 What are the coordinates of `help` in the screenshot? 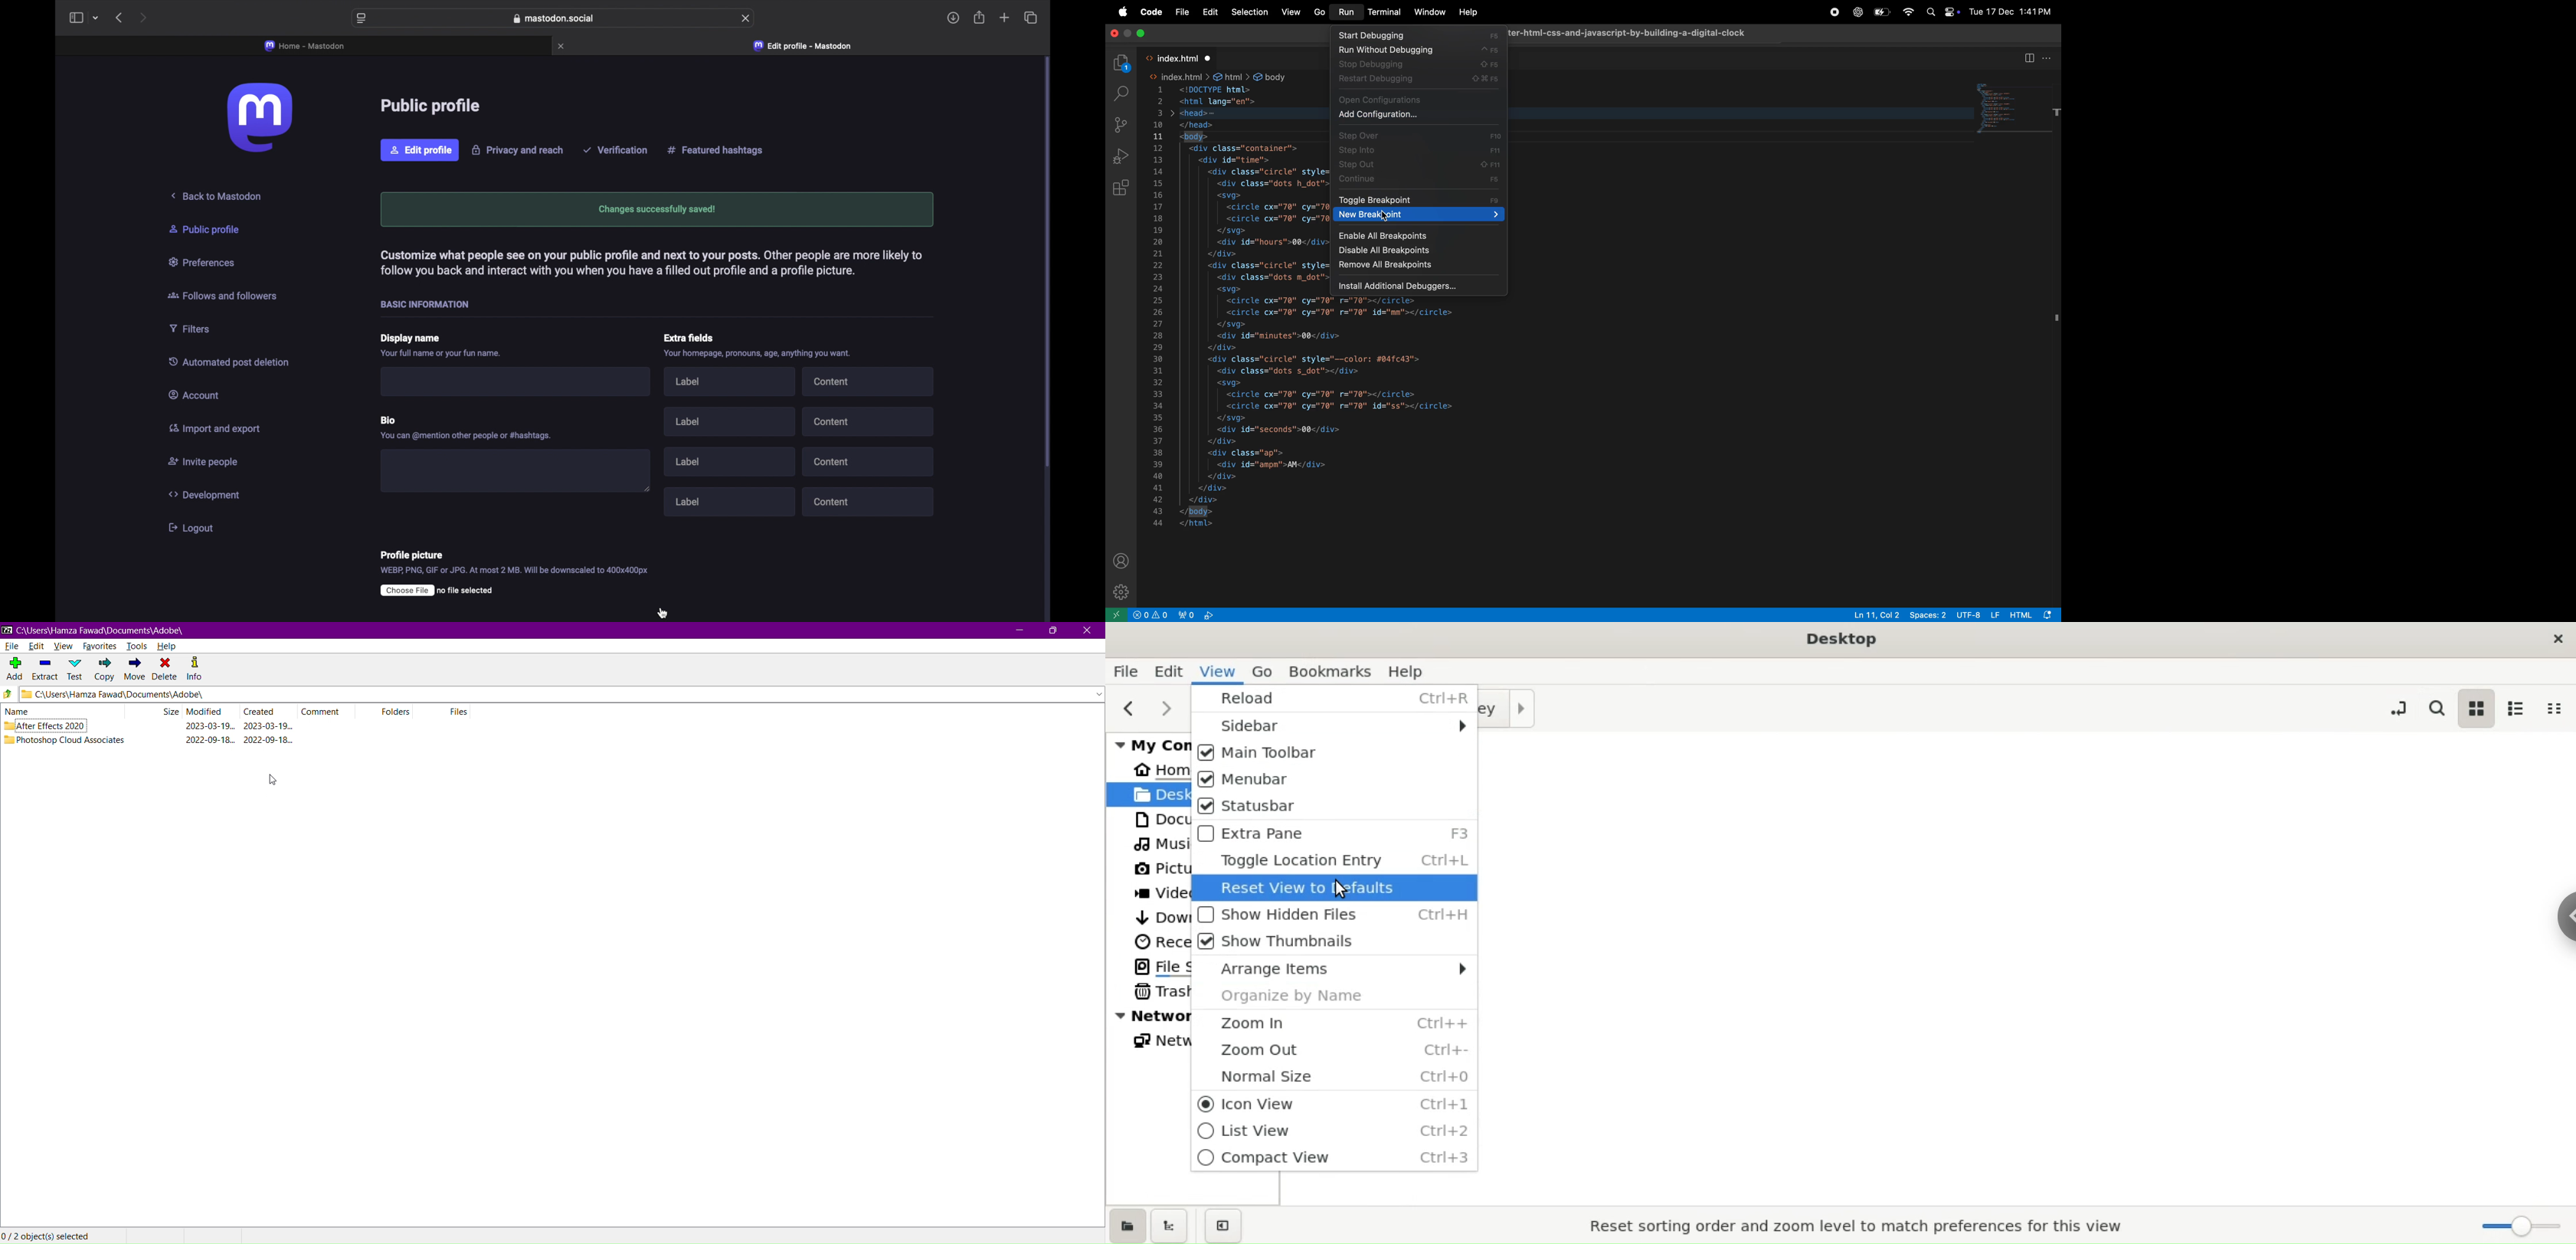 It's located at (1467, 12).